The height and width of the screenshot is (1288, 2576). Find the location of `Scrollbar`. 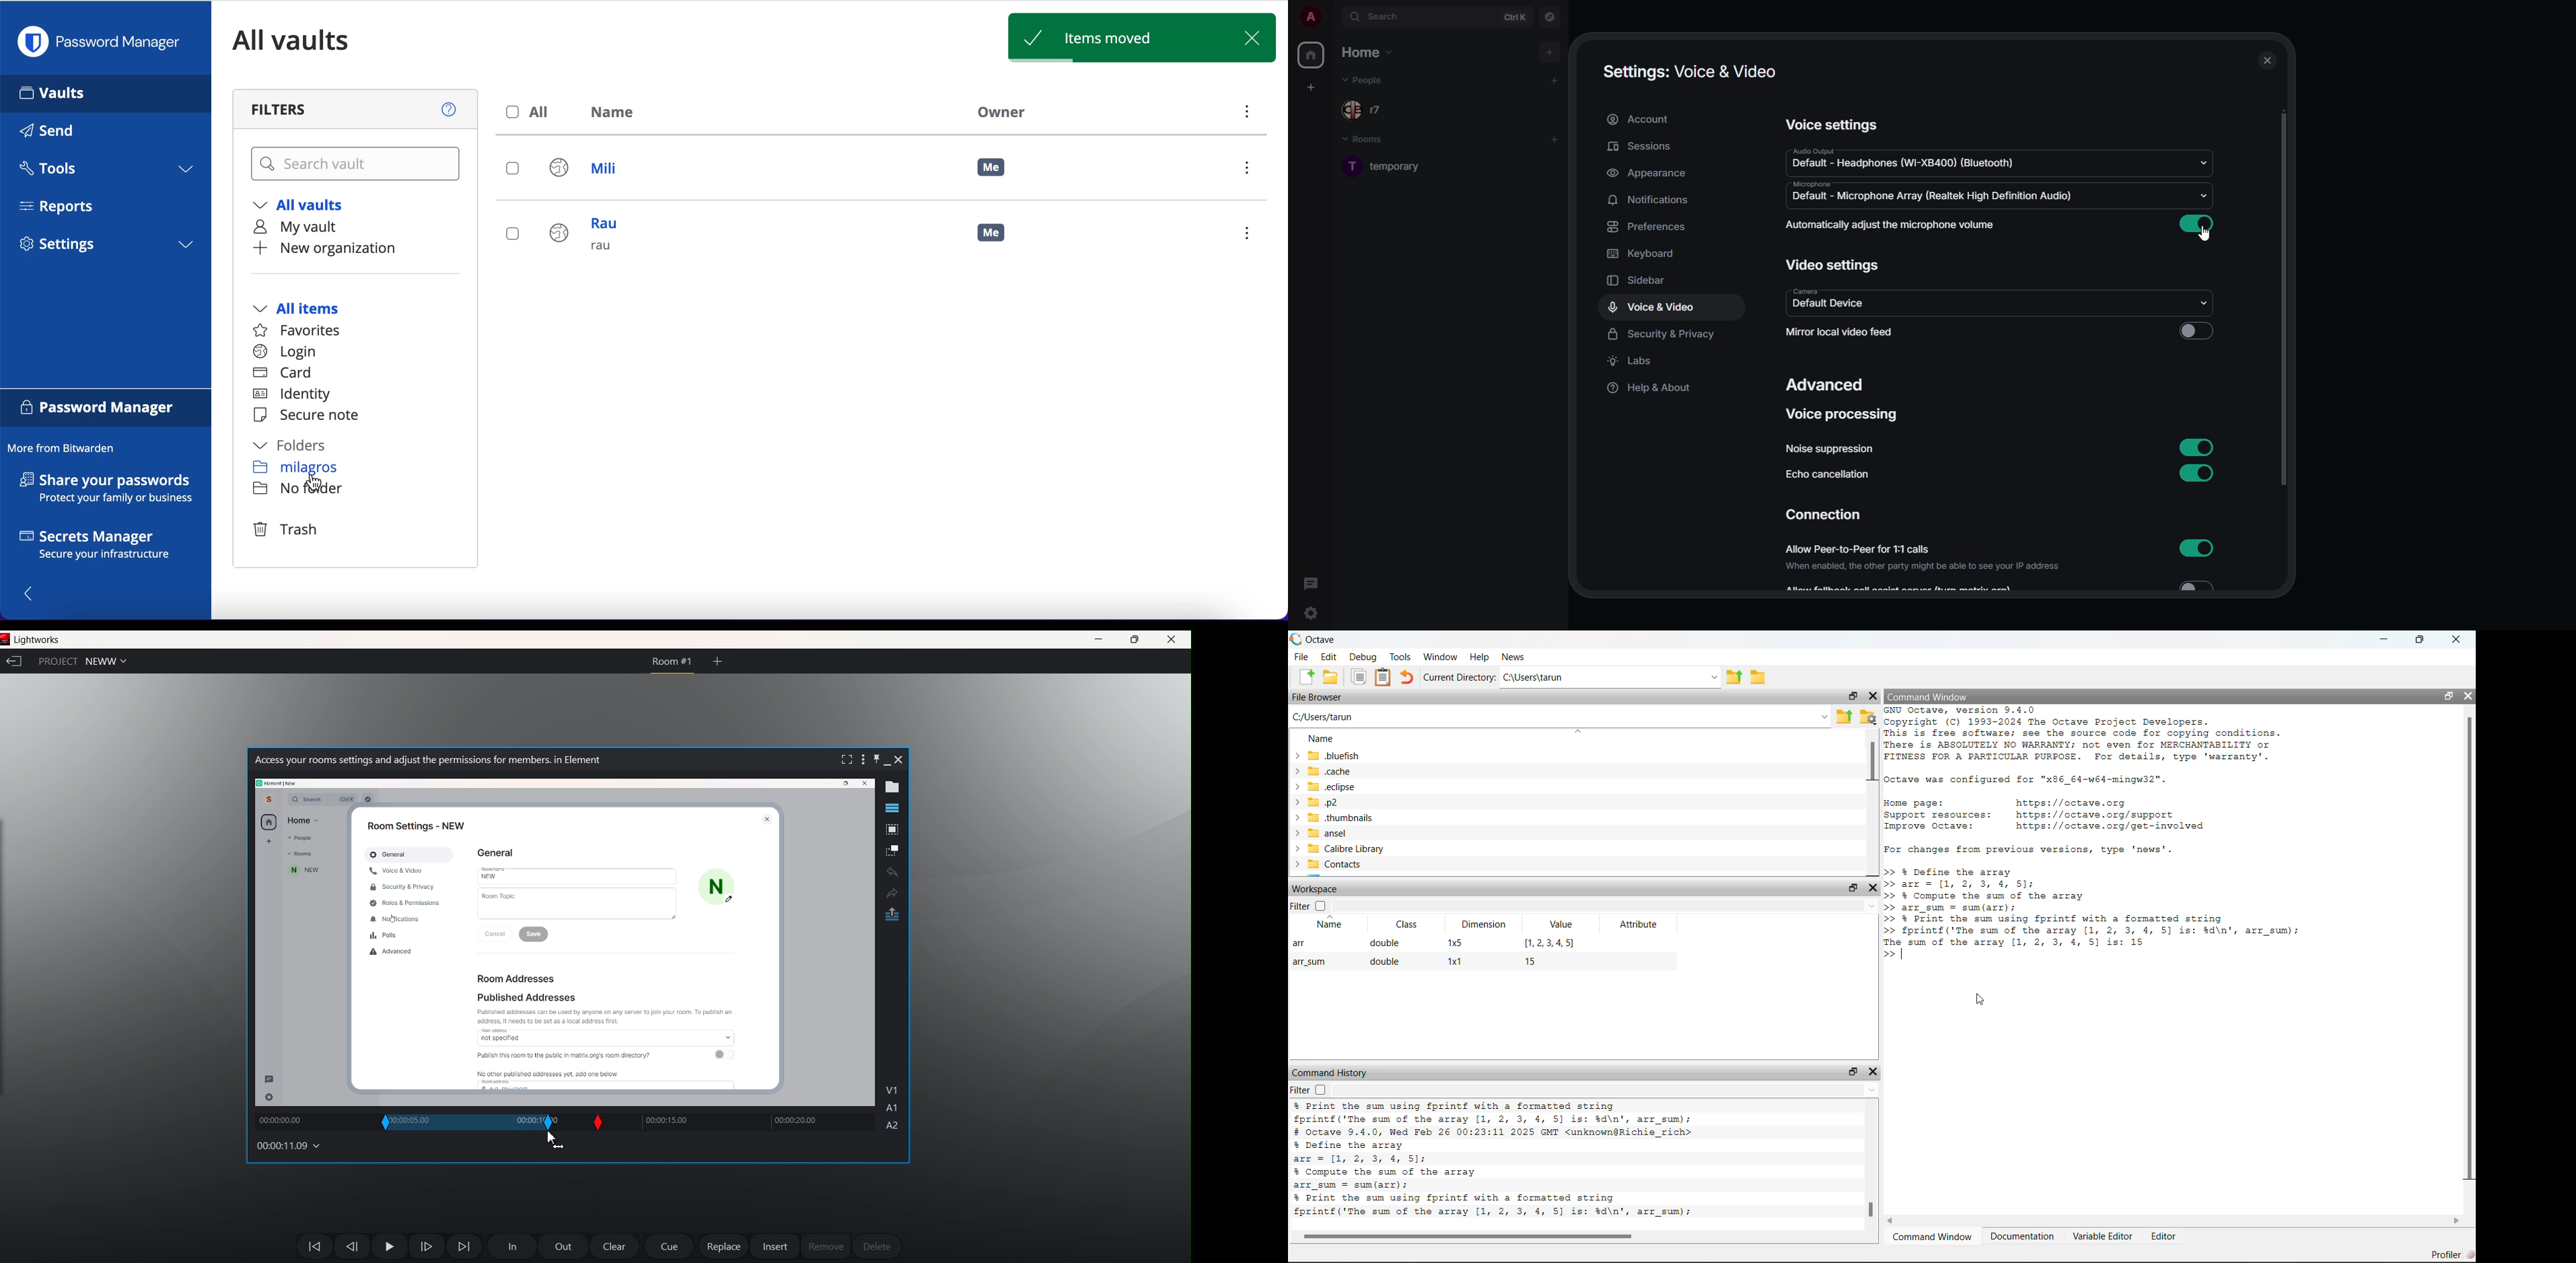

Scrollbar is located at coordinates (1871, 762).